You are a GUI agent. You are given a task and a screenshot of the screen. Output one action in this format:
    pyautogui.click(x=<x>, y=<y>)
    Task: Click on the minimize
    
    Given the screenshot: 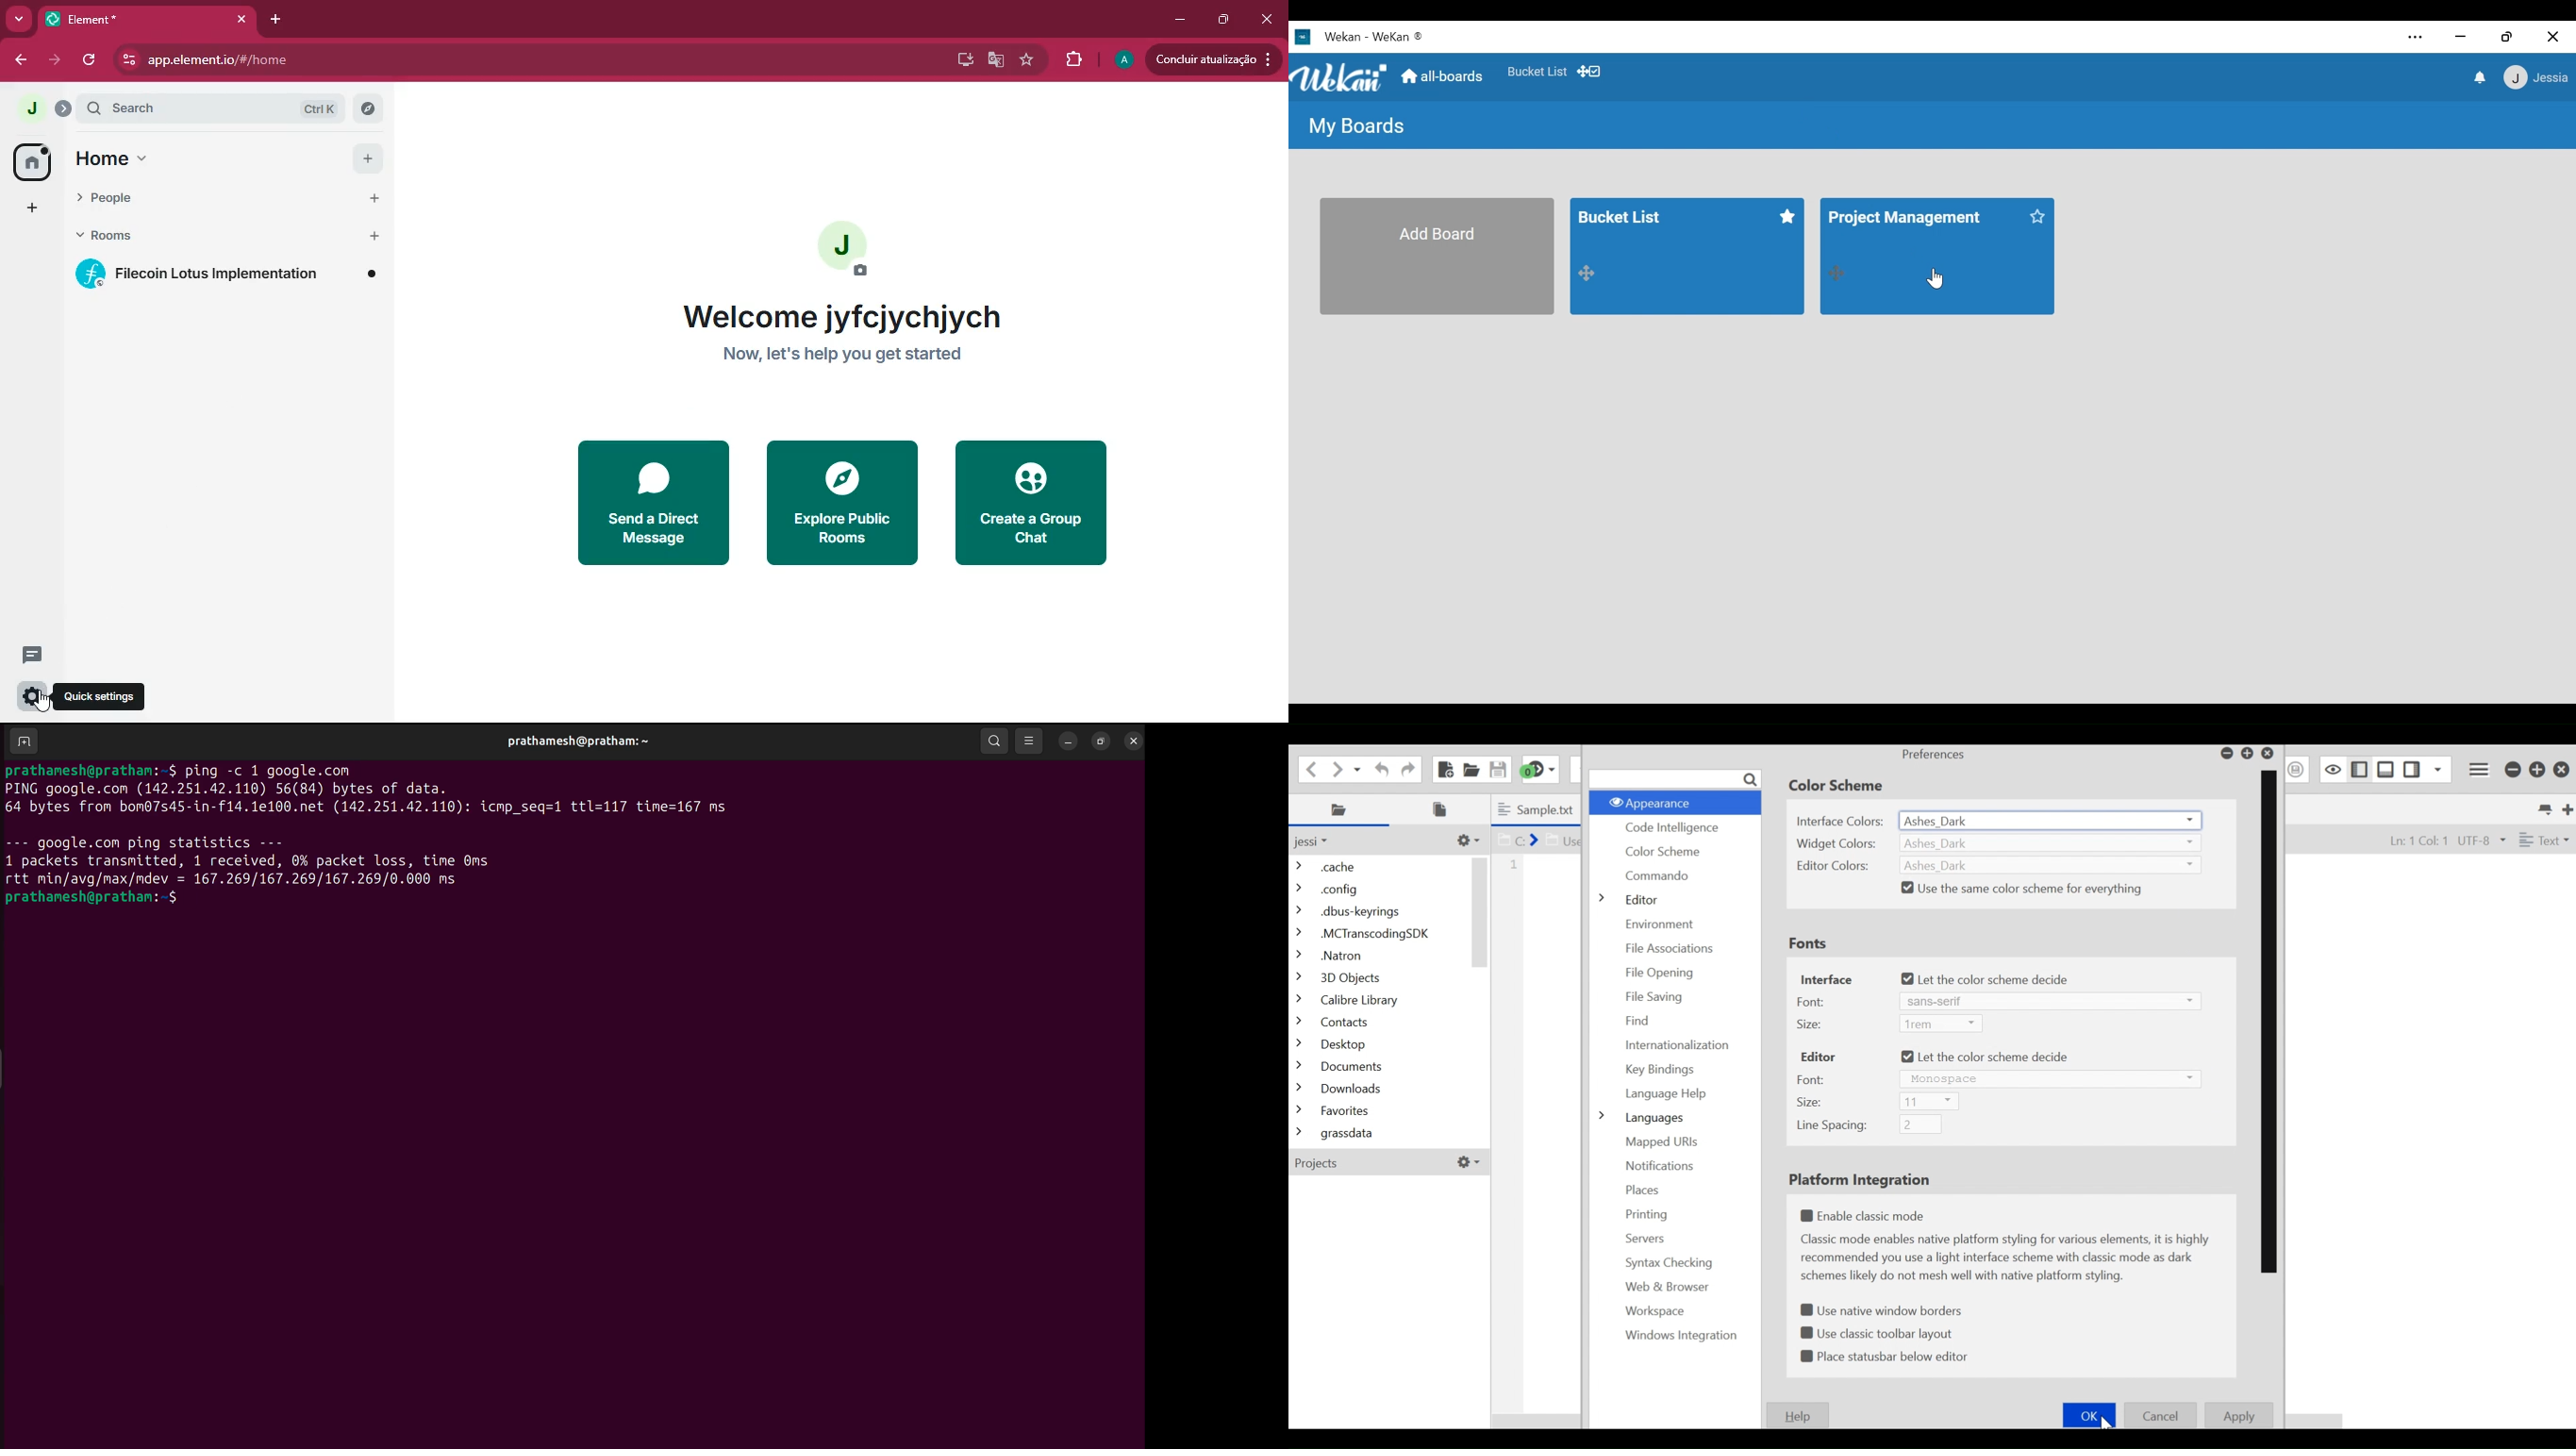 What is the action you would take?
    pyautogui.click(x=1182, y=21)
    